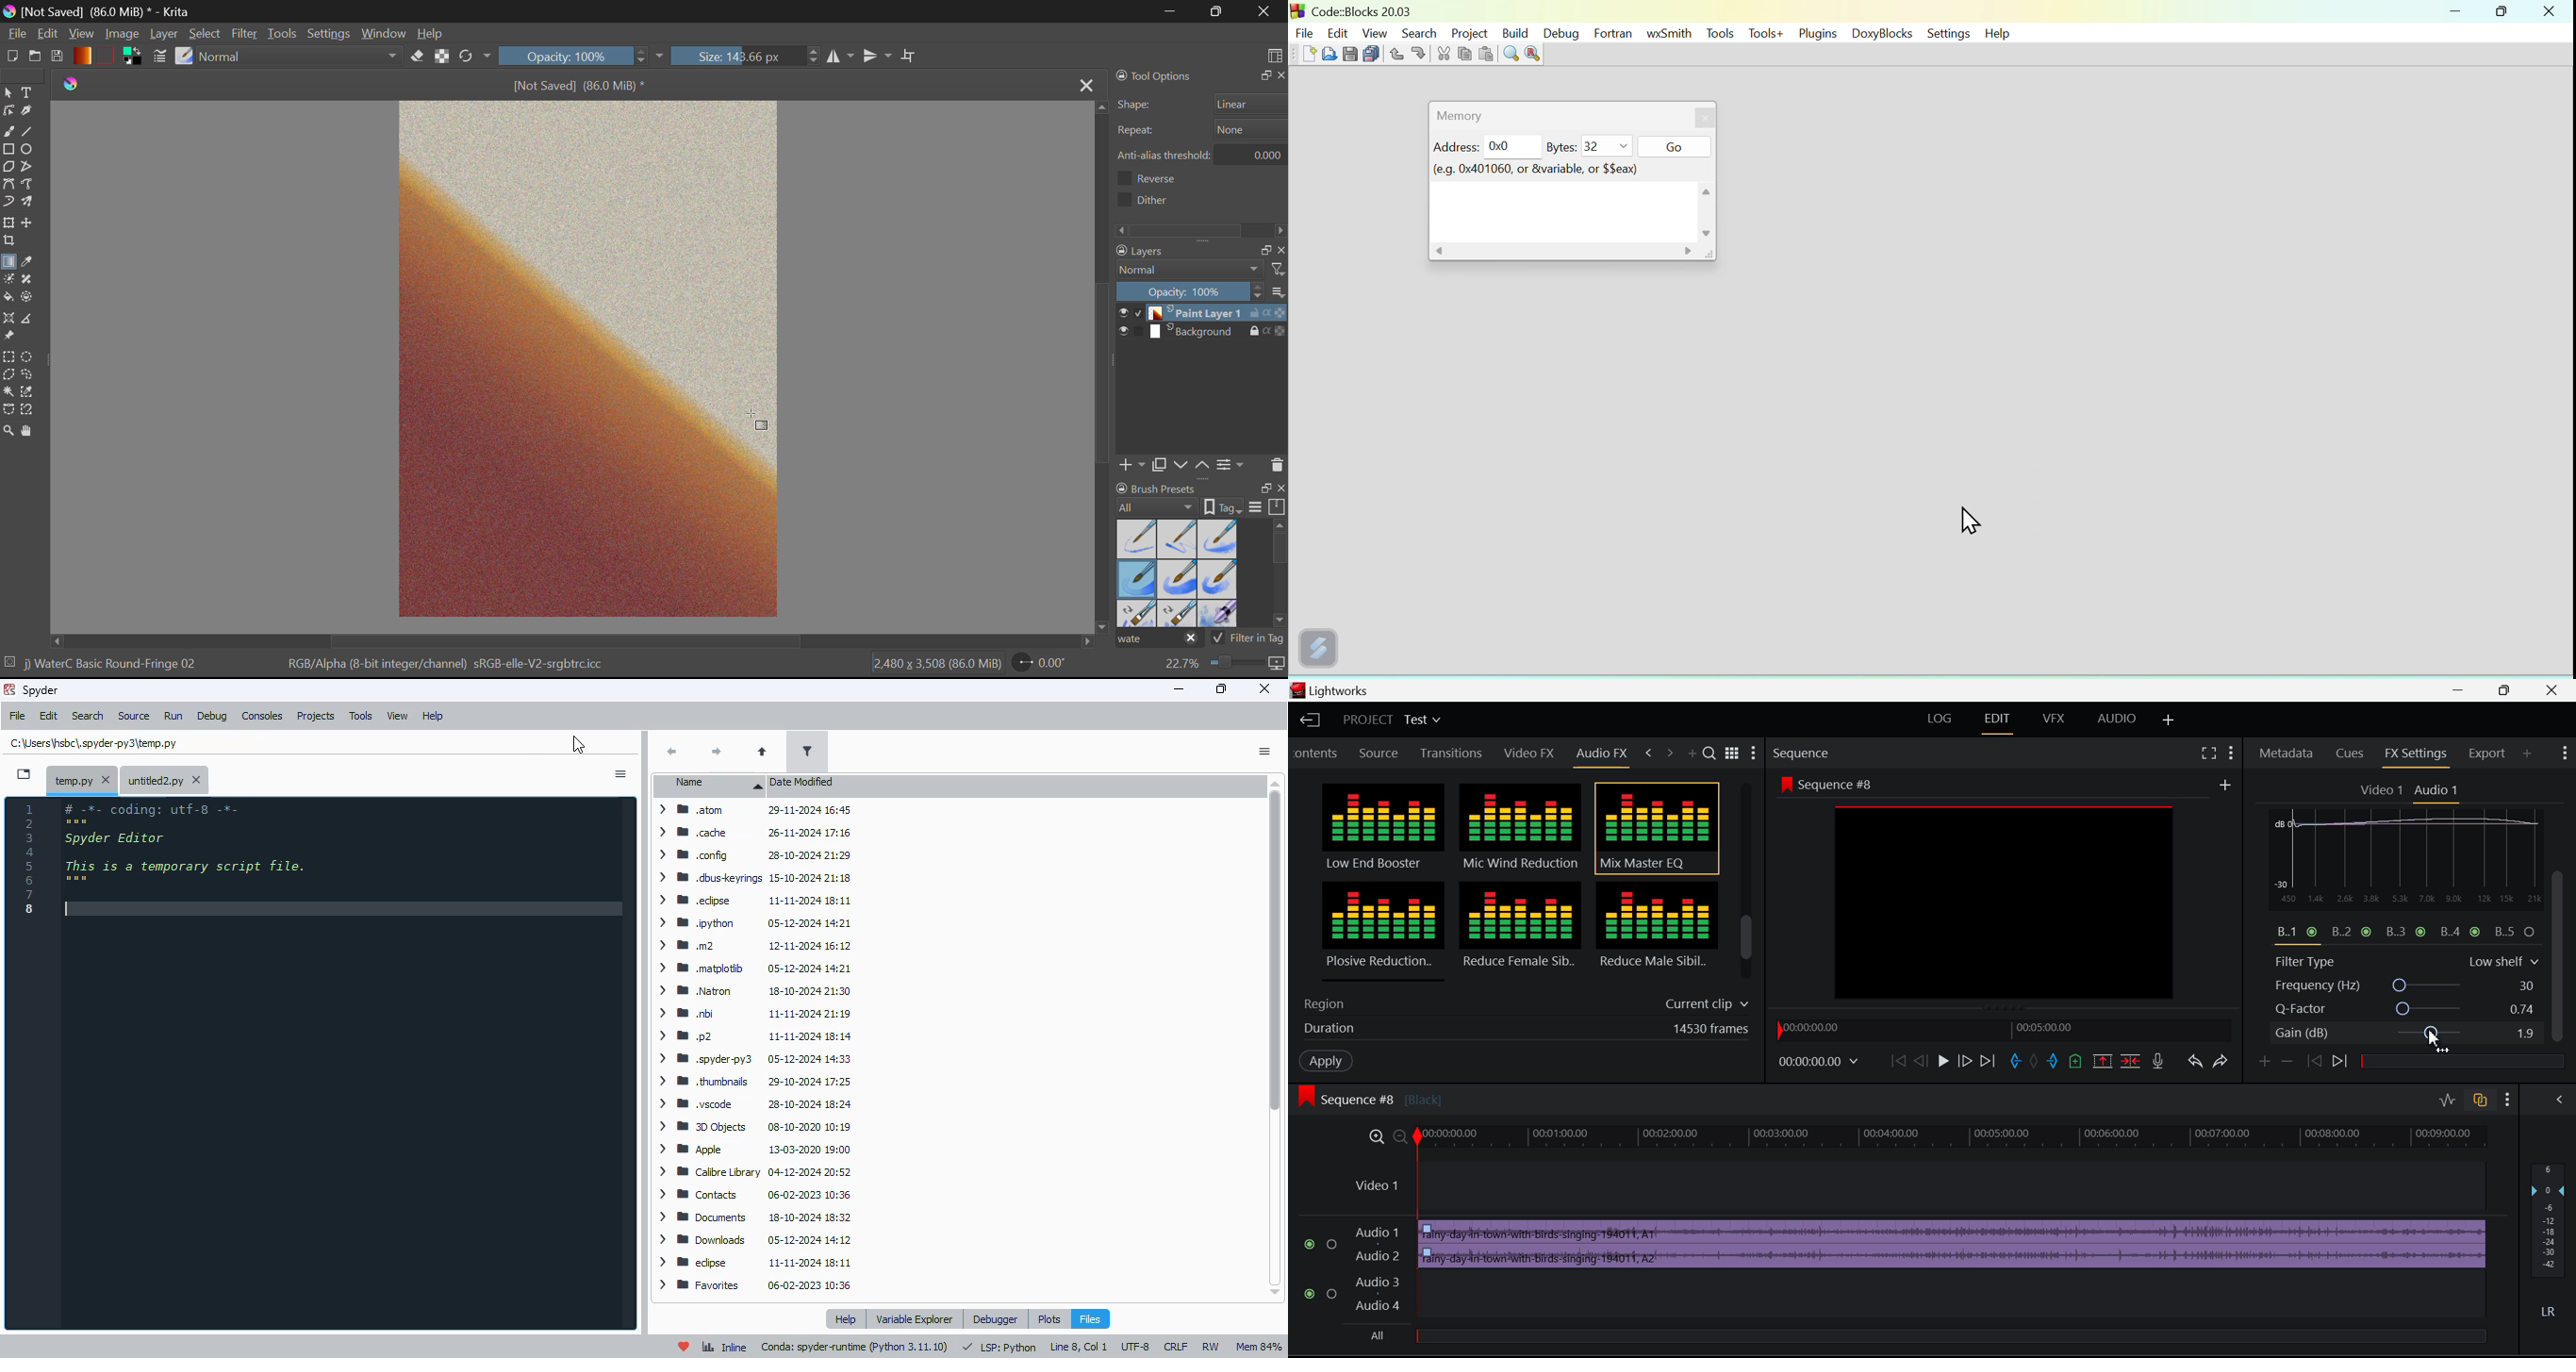  What do you see at coordinates (755, 1287) in the screenshot?
I see `> BB Favorites 06-02-2023 10:36` at bounding box center [755, 1287].